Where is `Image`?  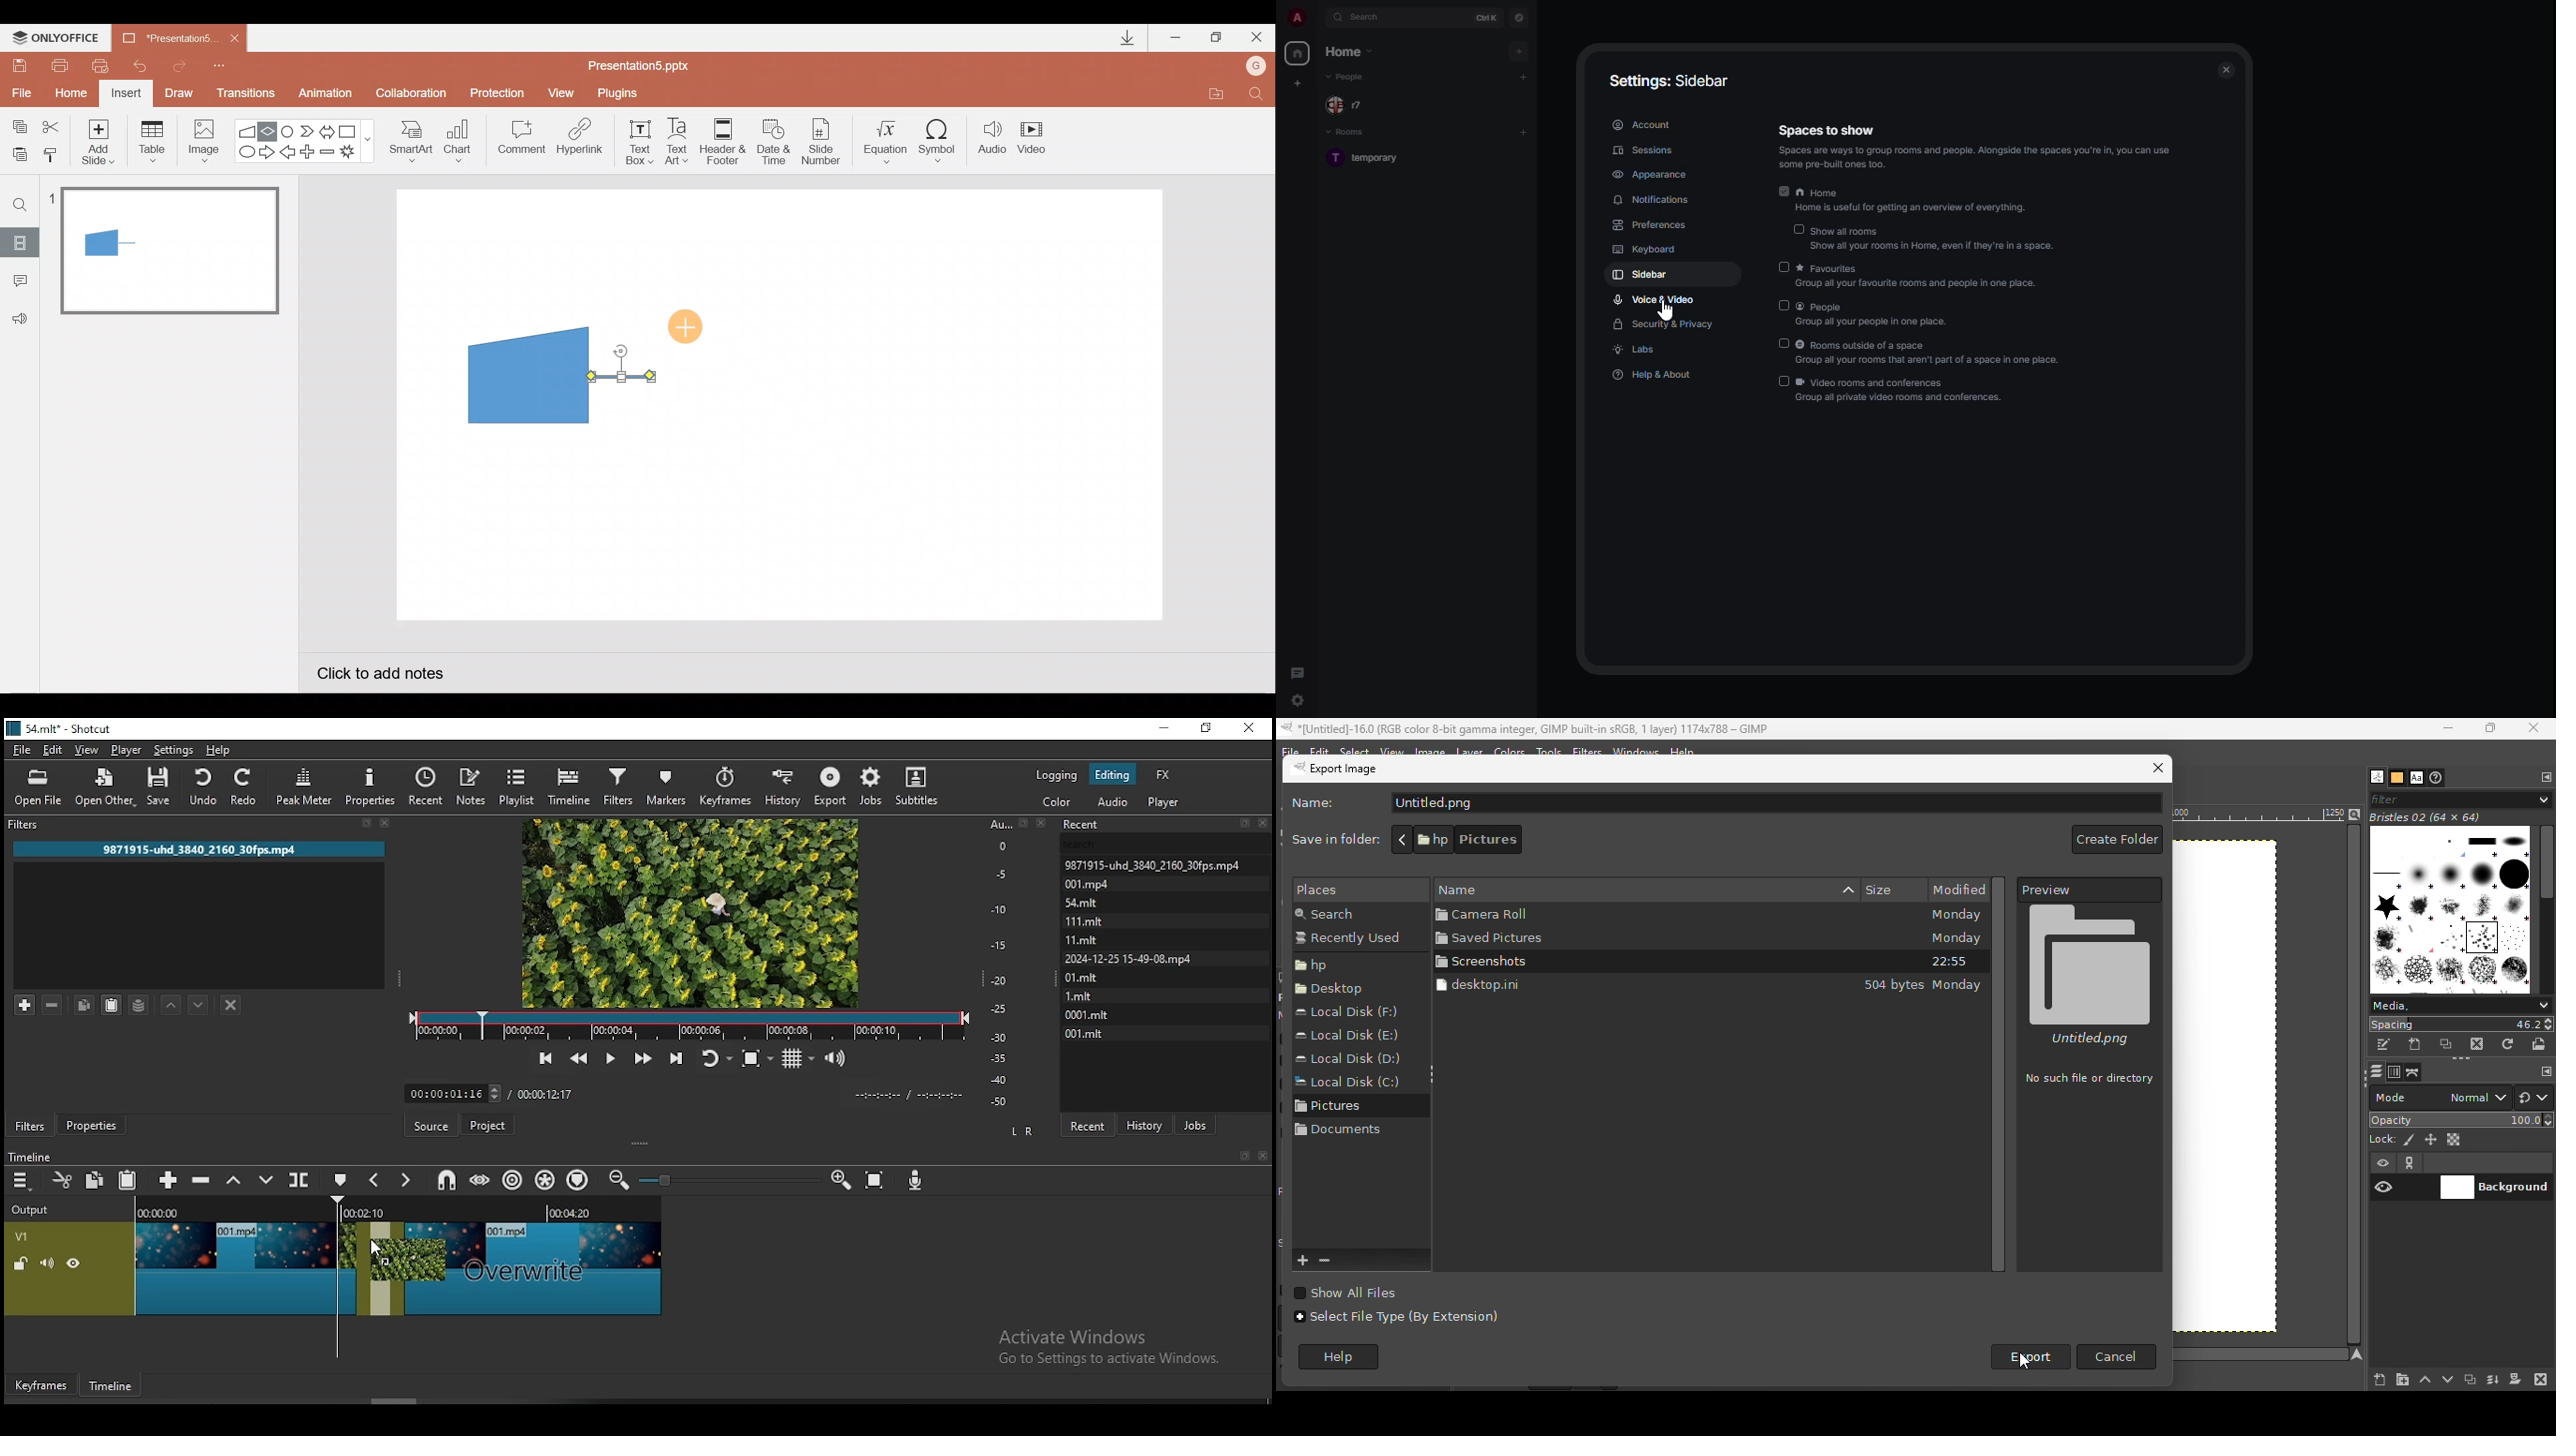
Image is located at coordinates (200, 140).